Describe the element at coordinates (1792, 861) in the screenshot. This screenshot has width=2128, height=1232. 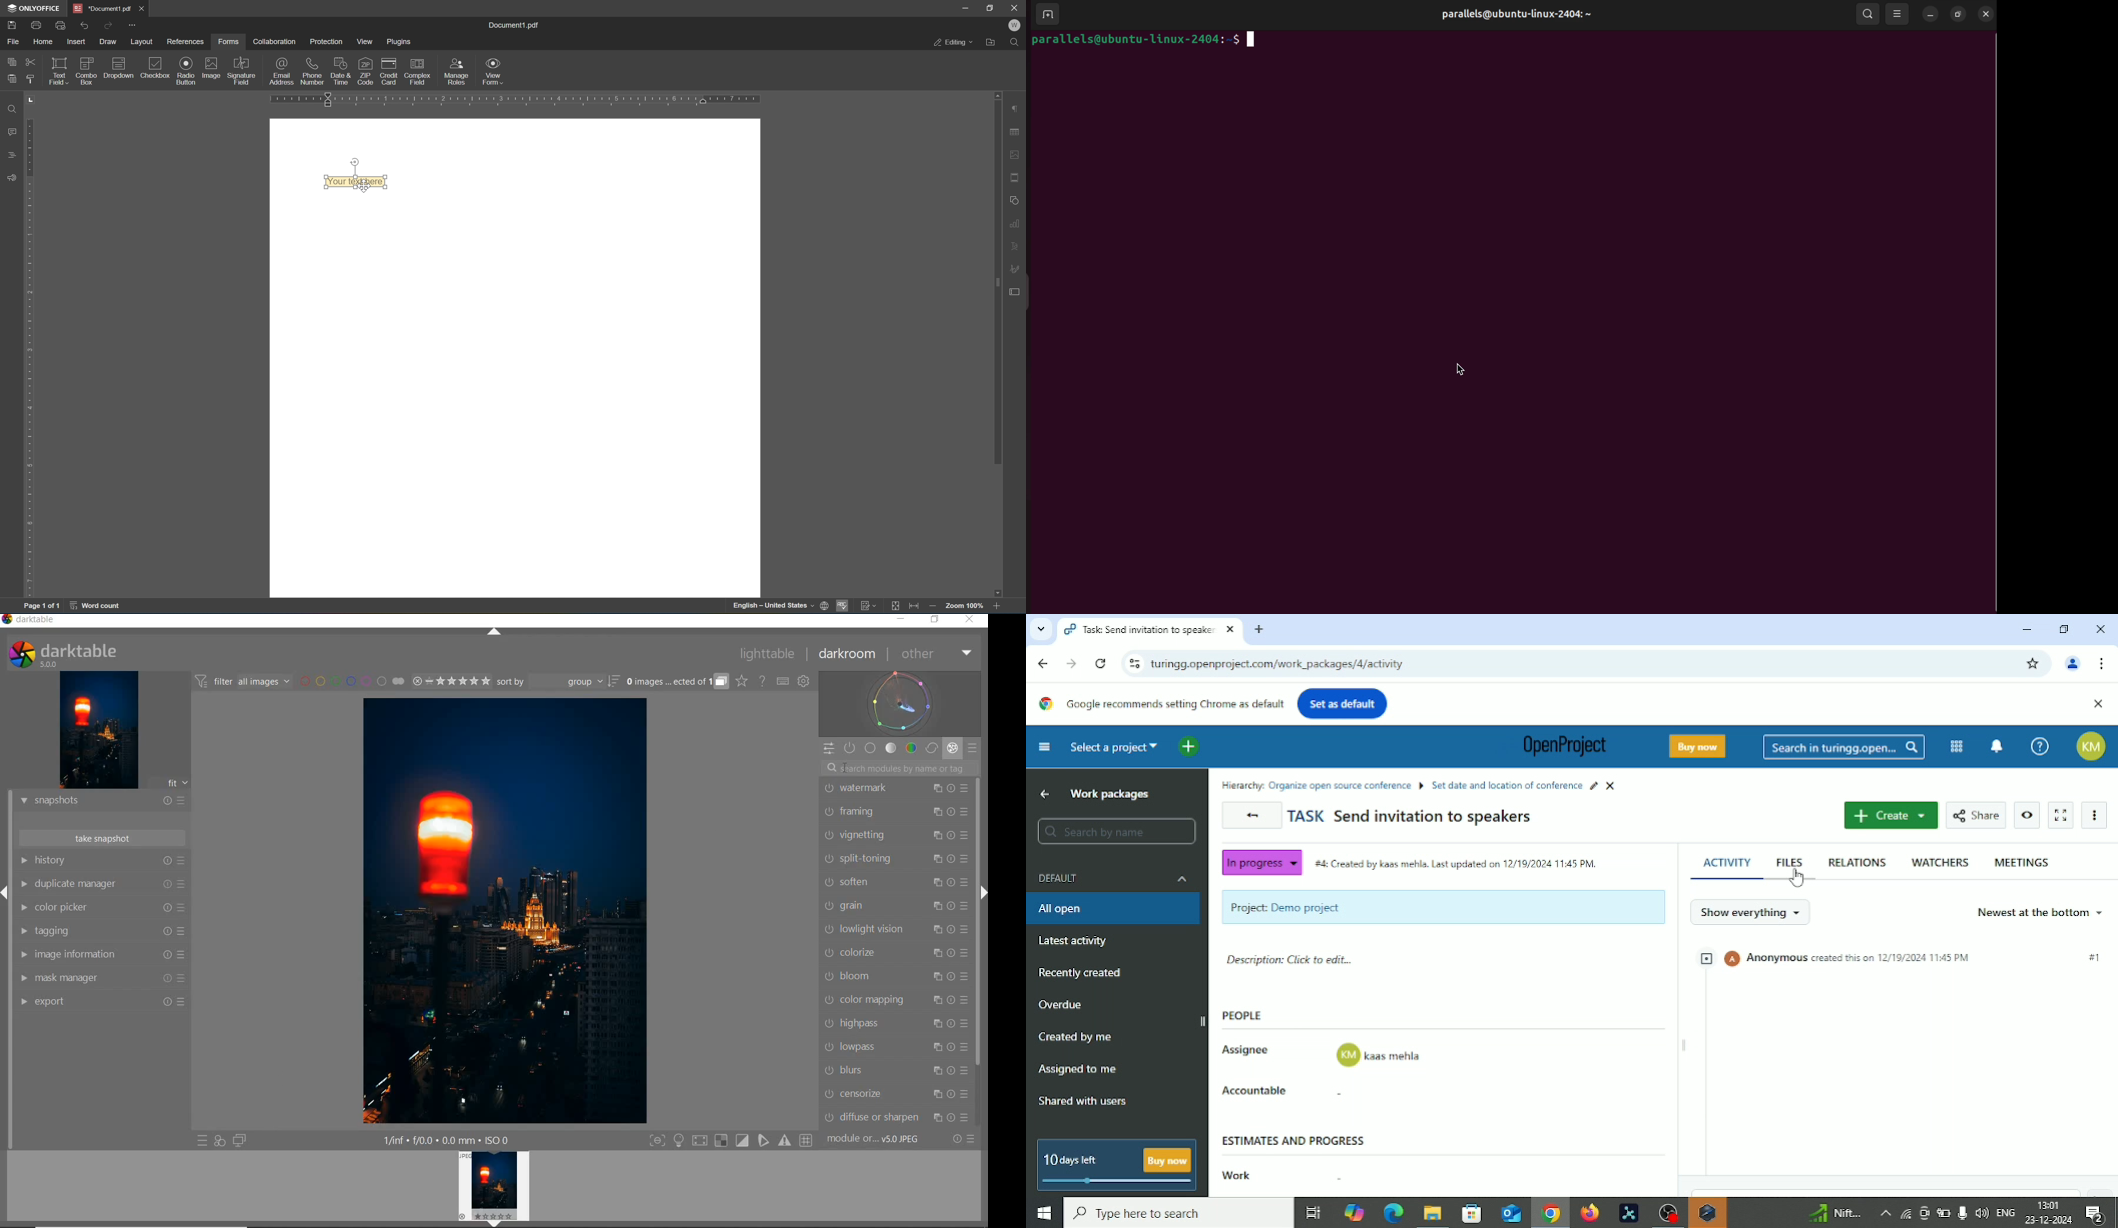
I see `Files` at that location.